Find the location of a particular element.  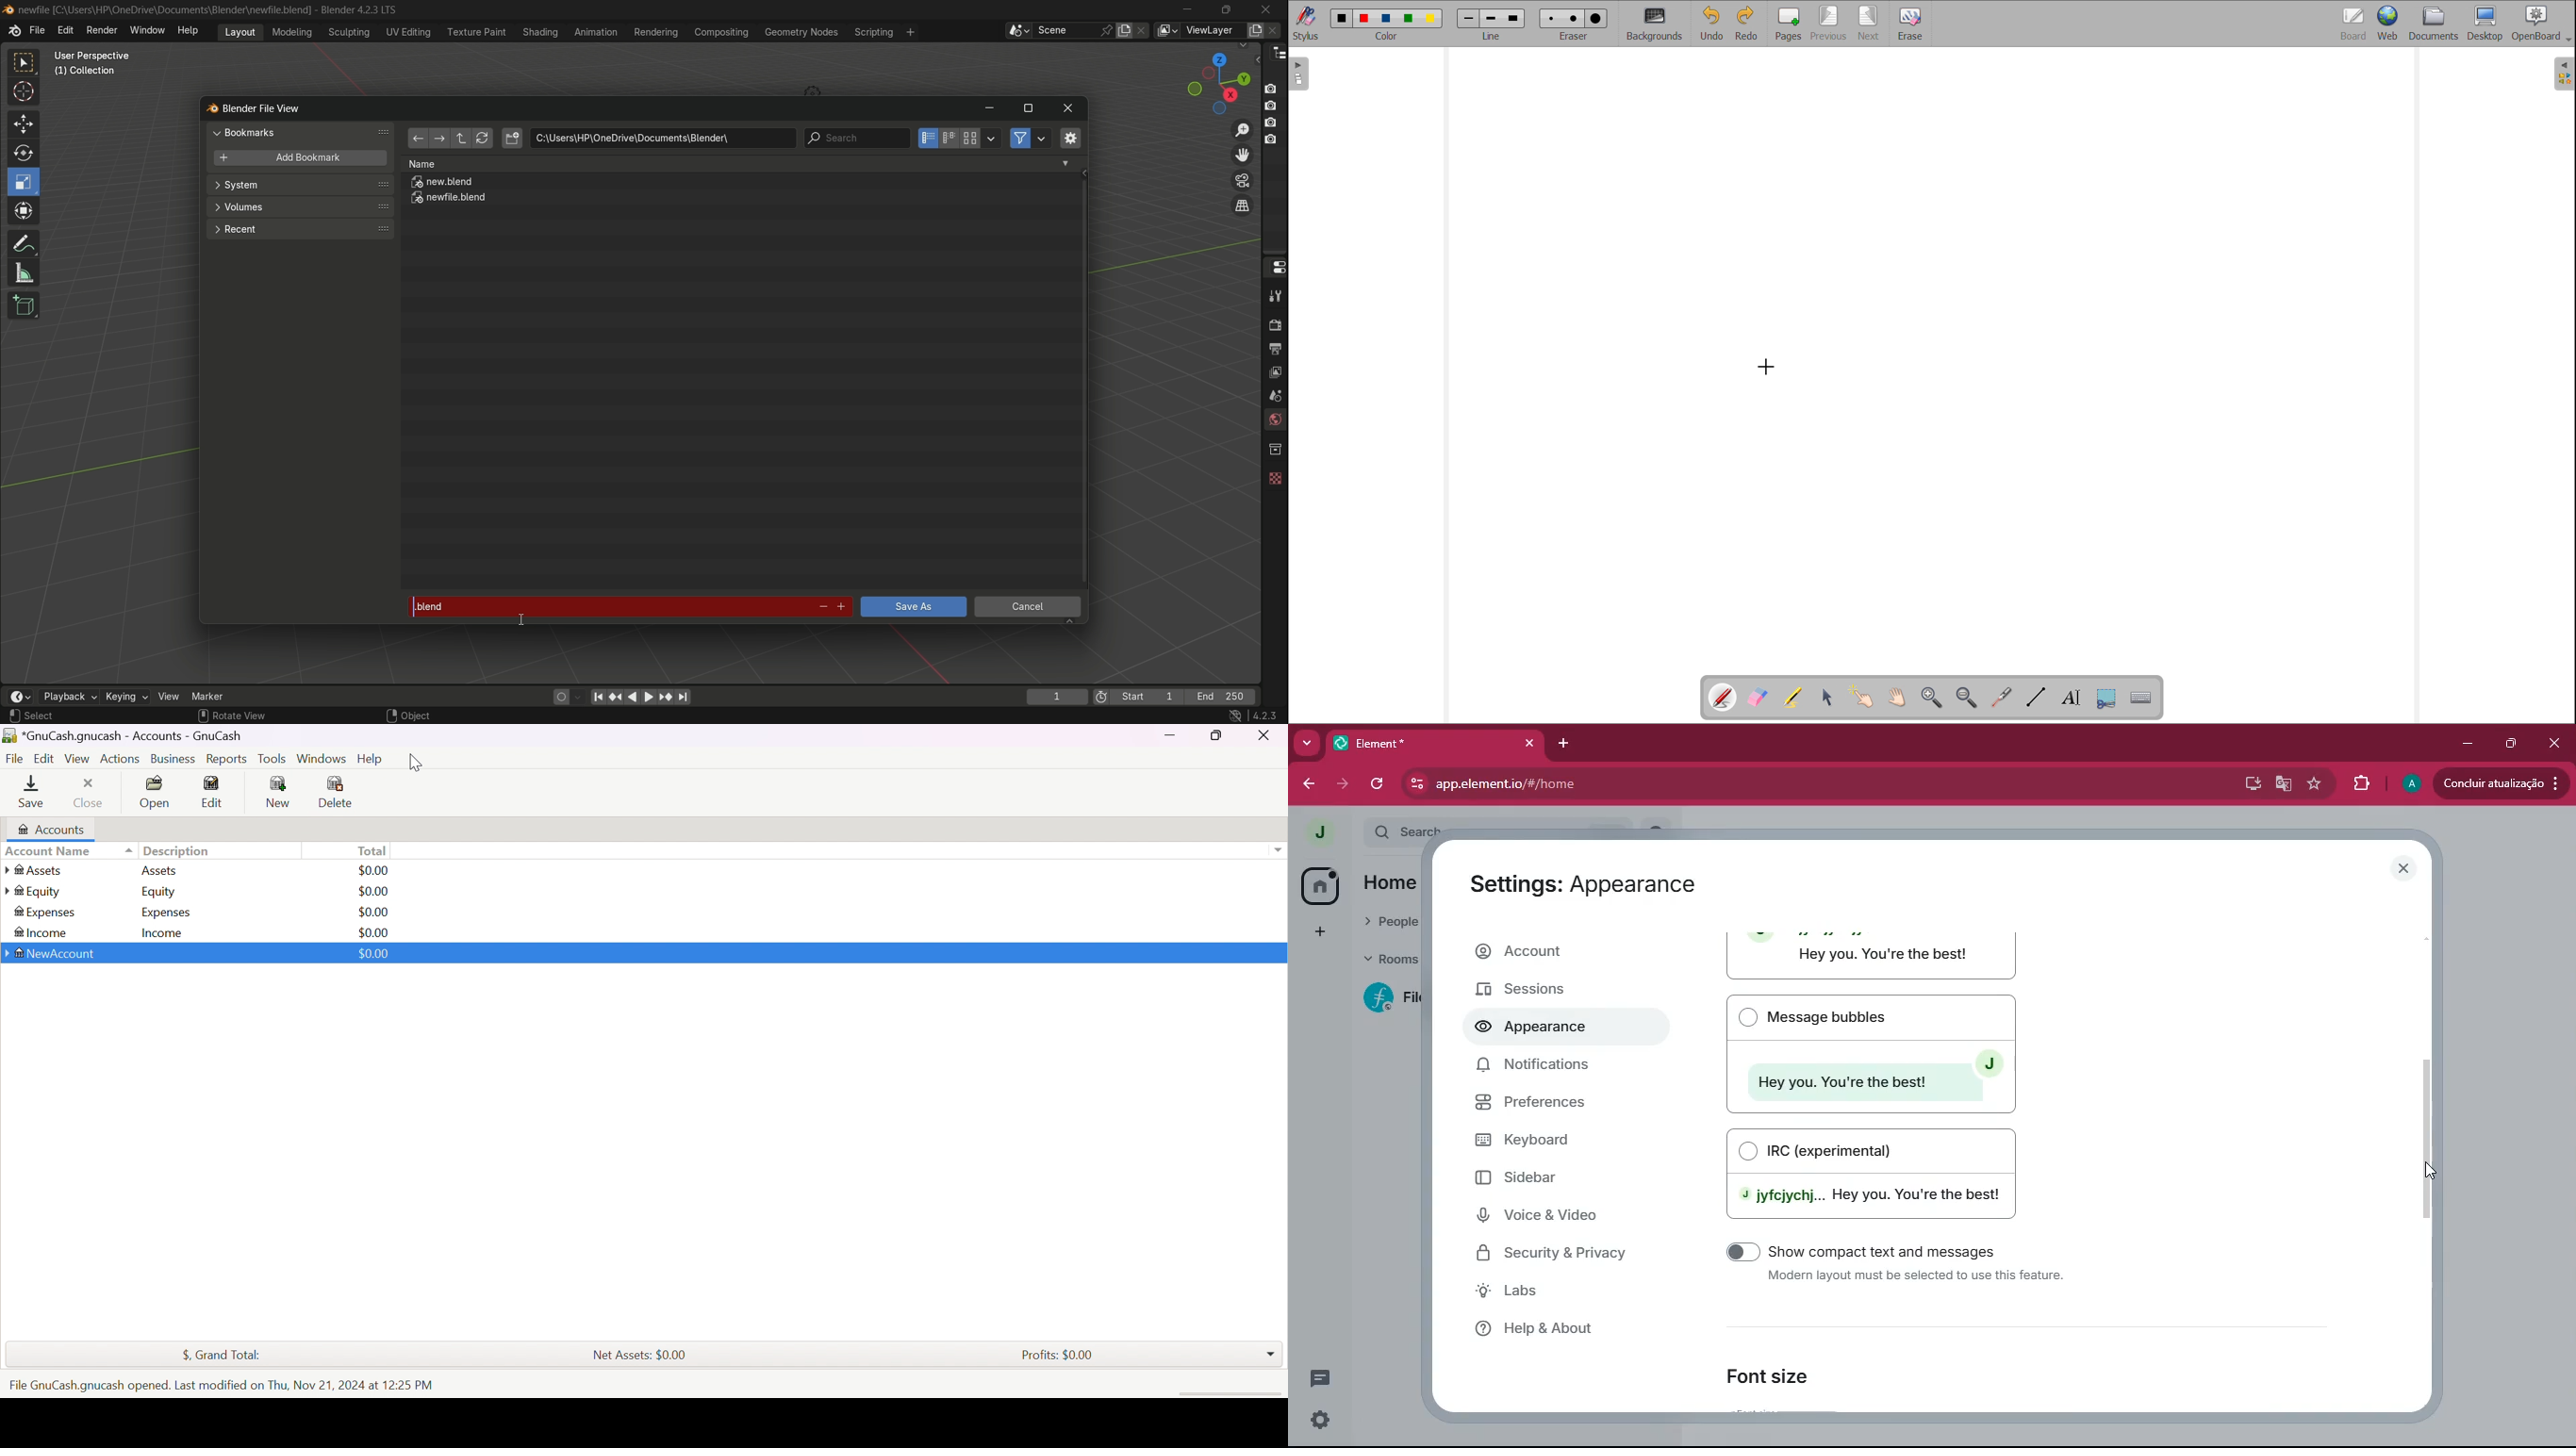

blend logo is located at coordinates (207, 109).